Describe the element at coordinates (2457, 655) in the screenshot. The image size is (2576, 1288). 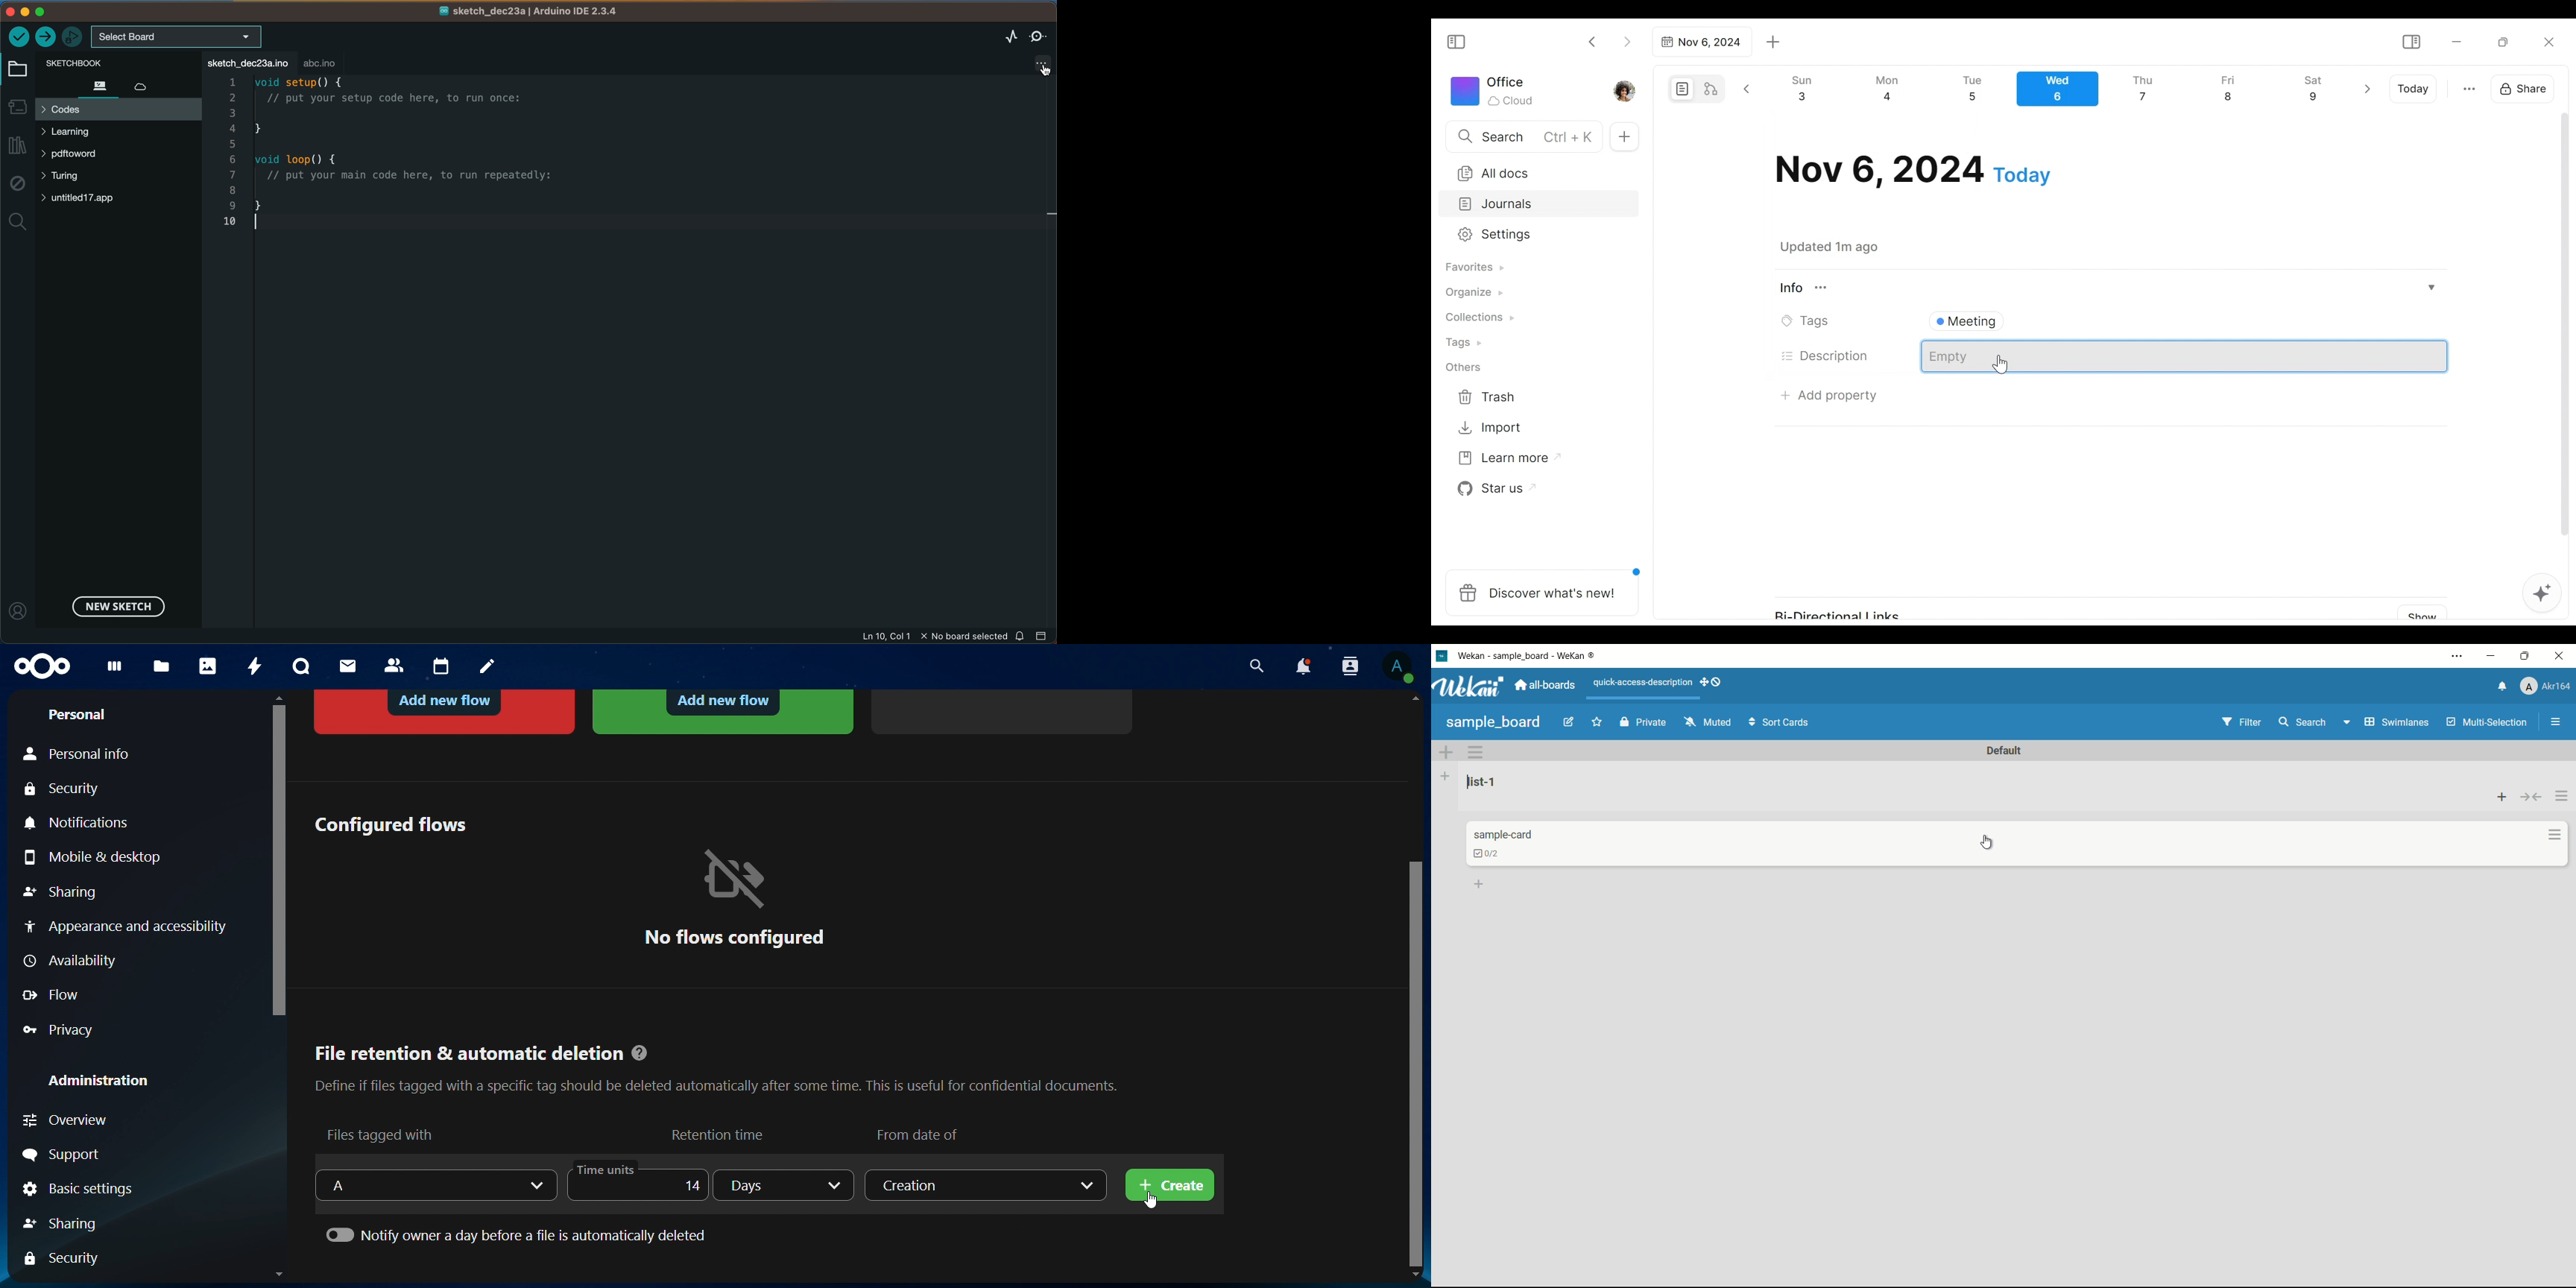
I see `settings and more` at that location.